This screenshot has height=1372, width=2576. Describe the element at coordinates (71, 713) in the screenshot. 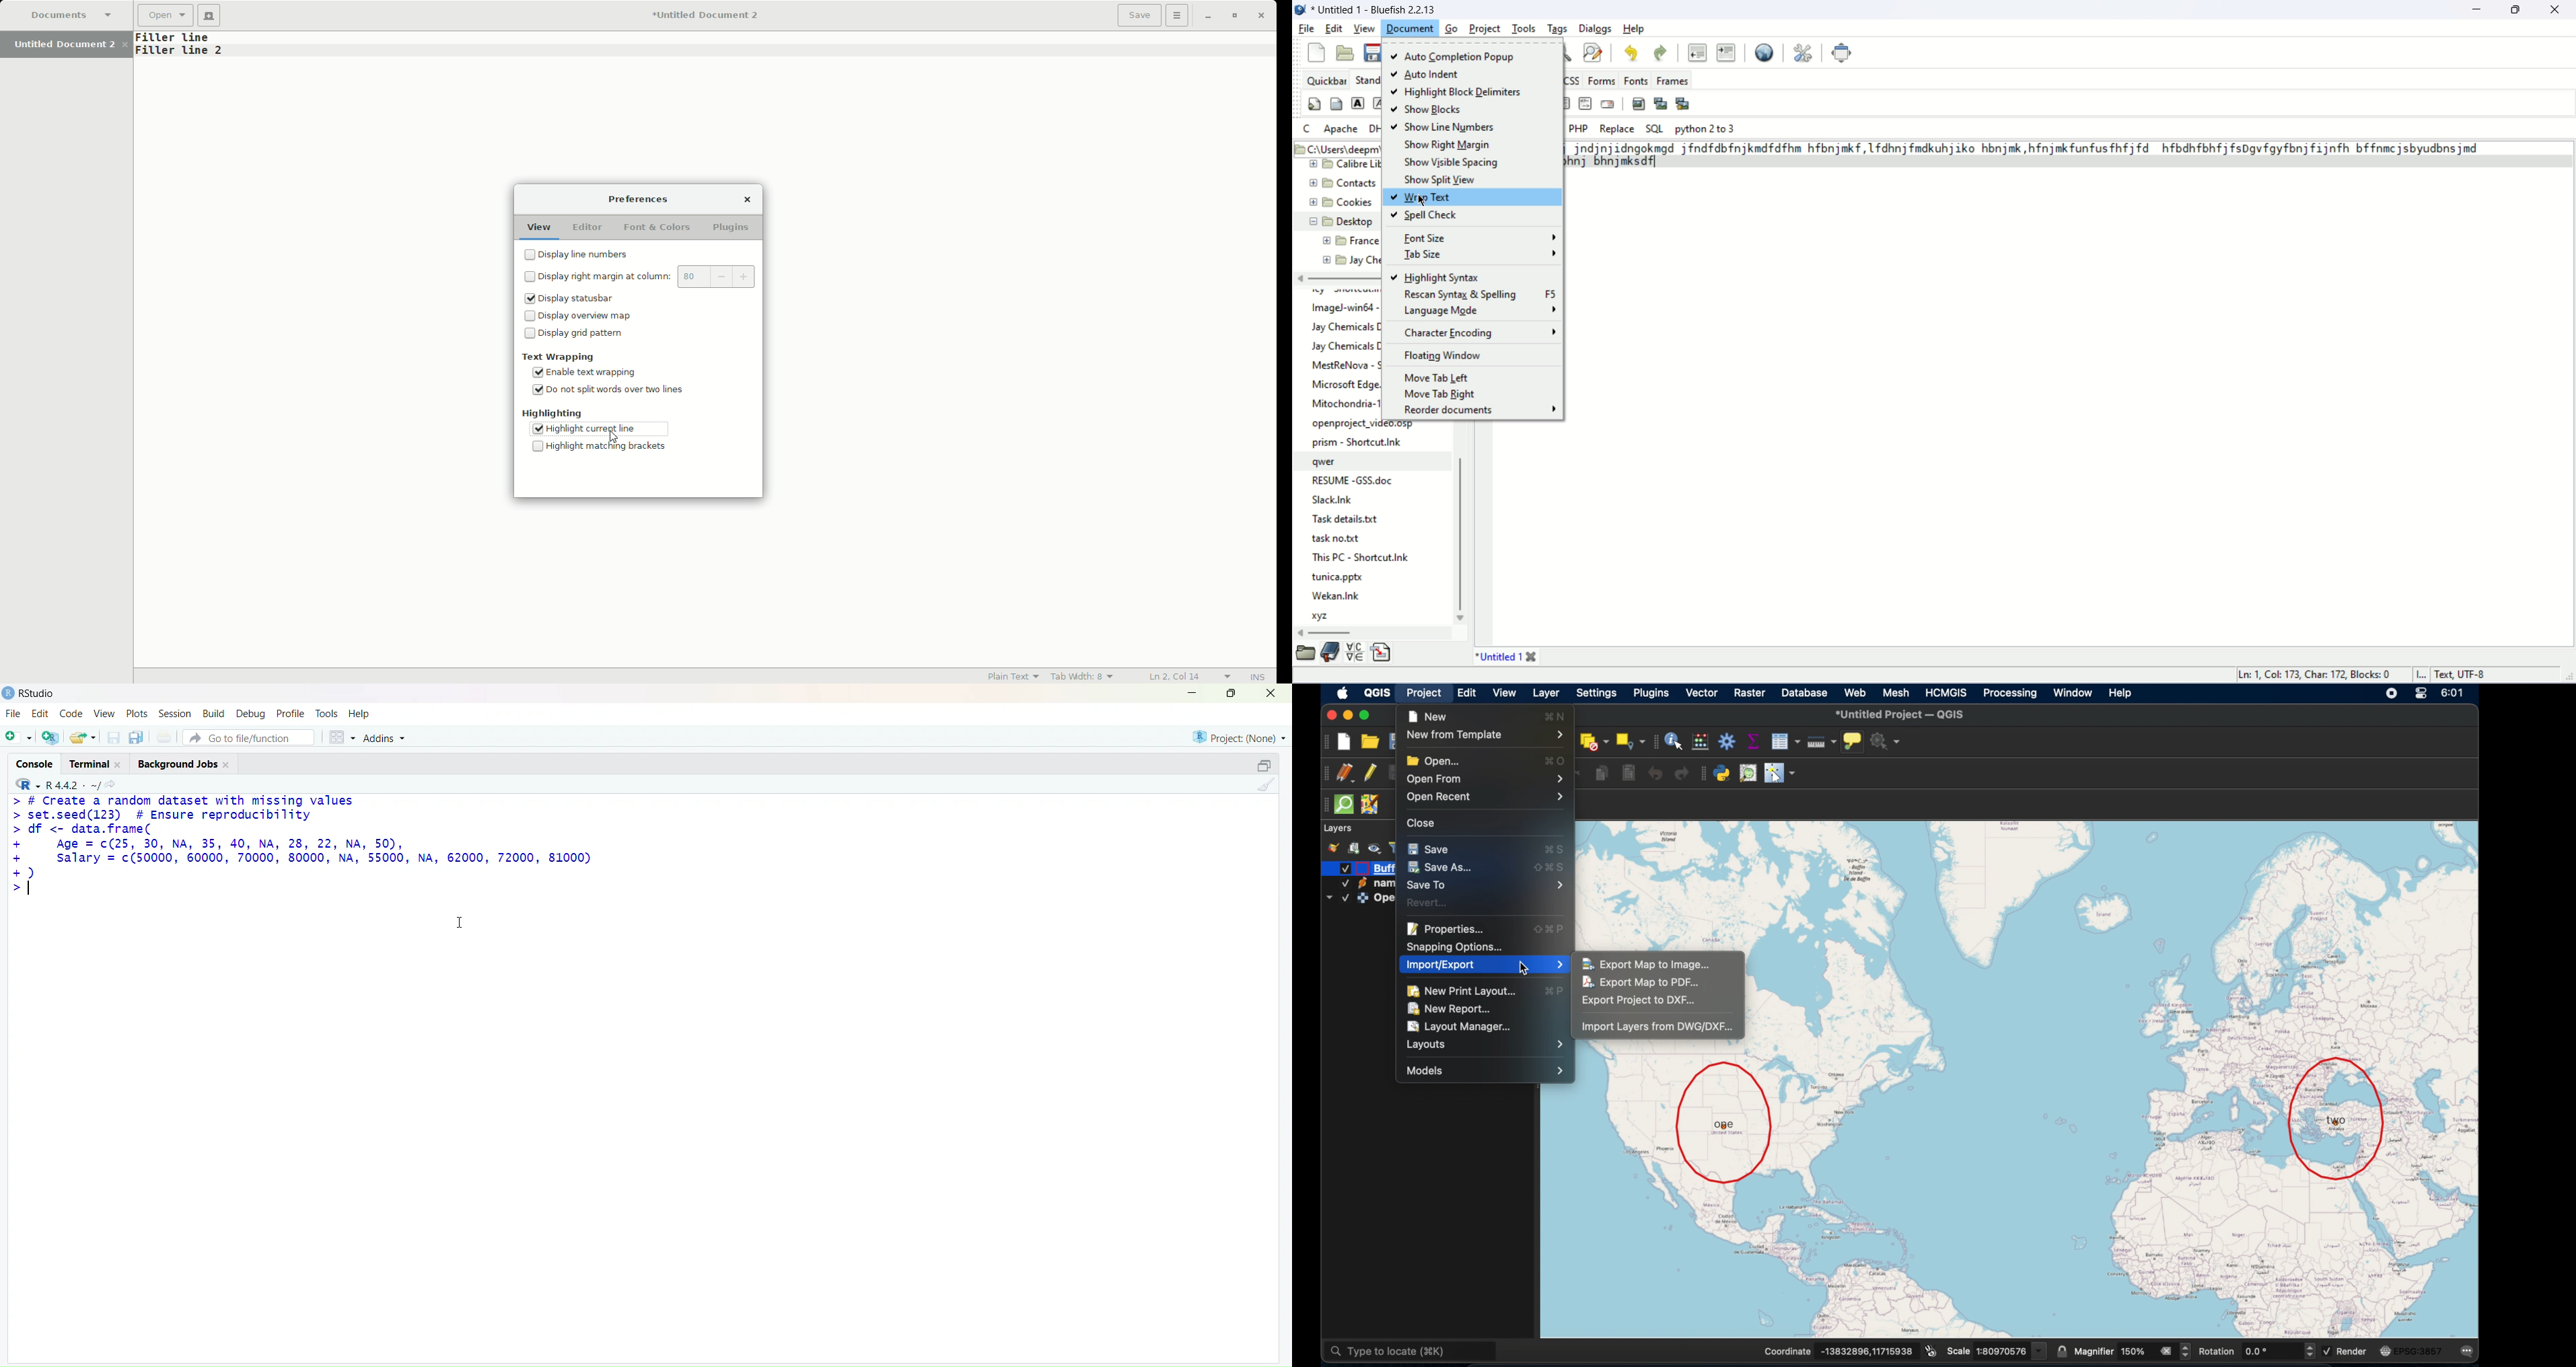

I see `code` at that location.